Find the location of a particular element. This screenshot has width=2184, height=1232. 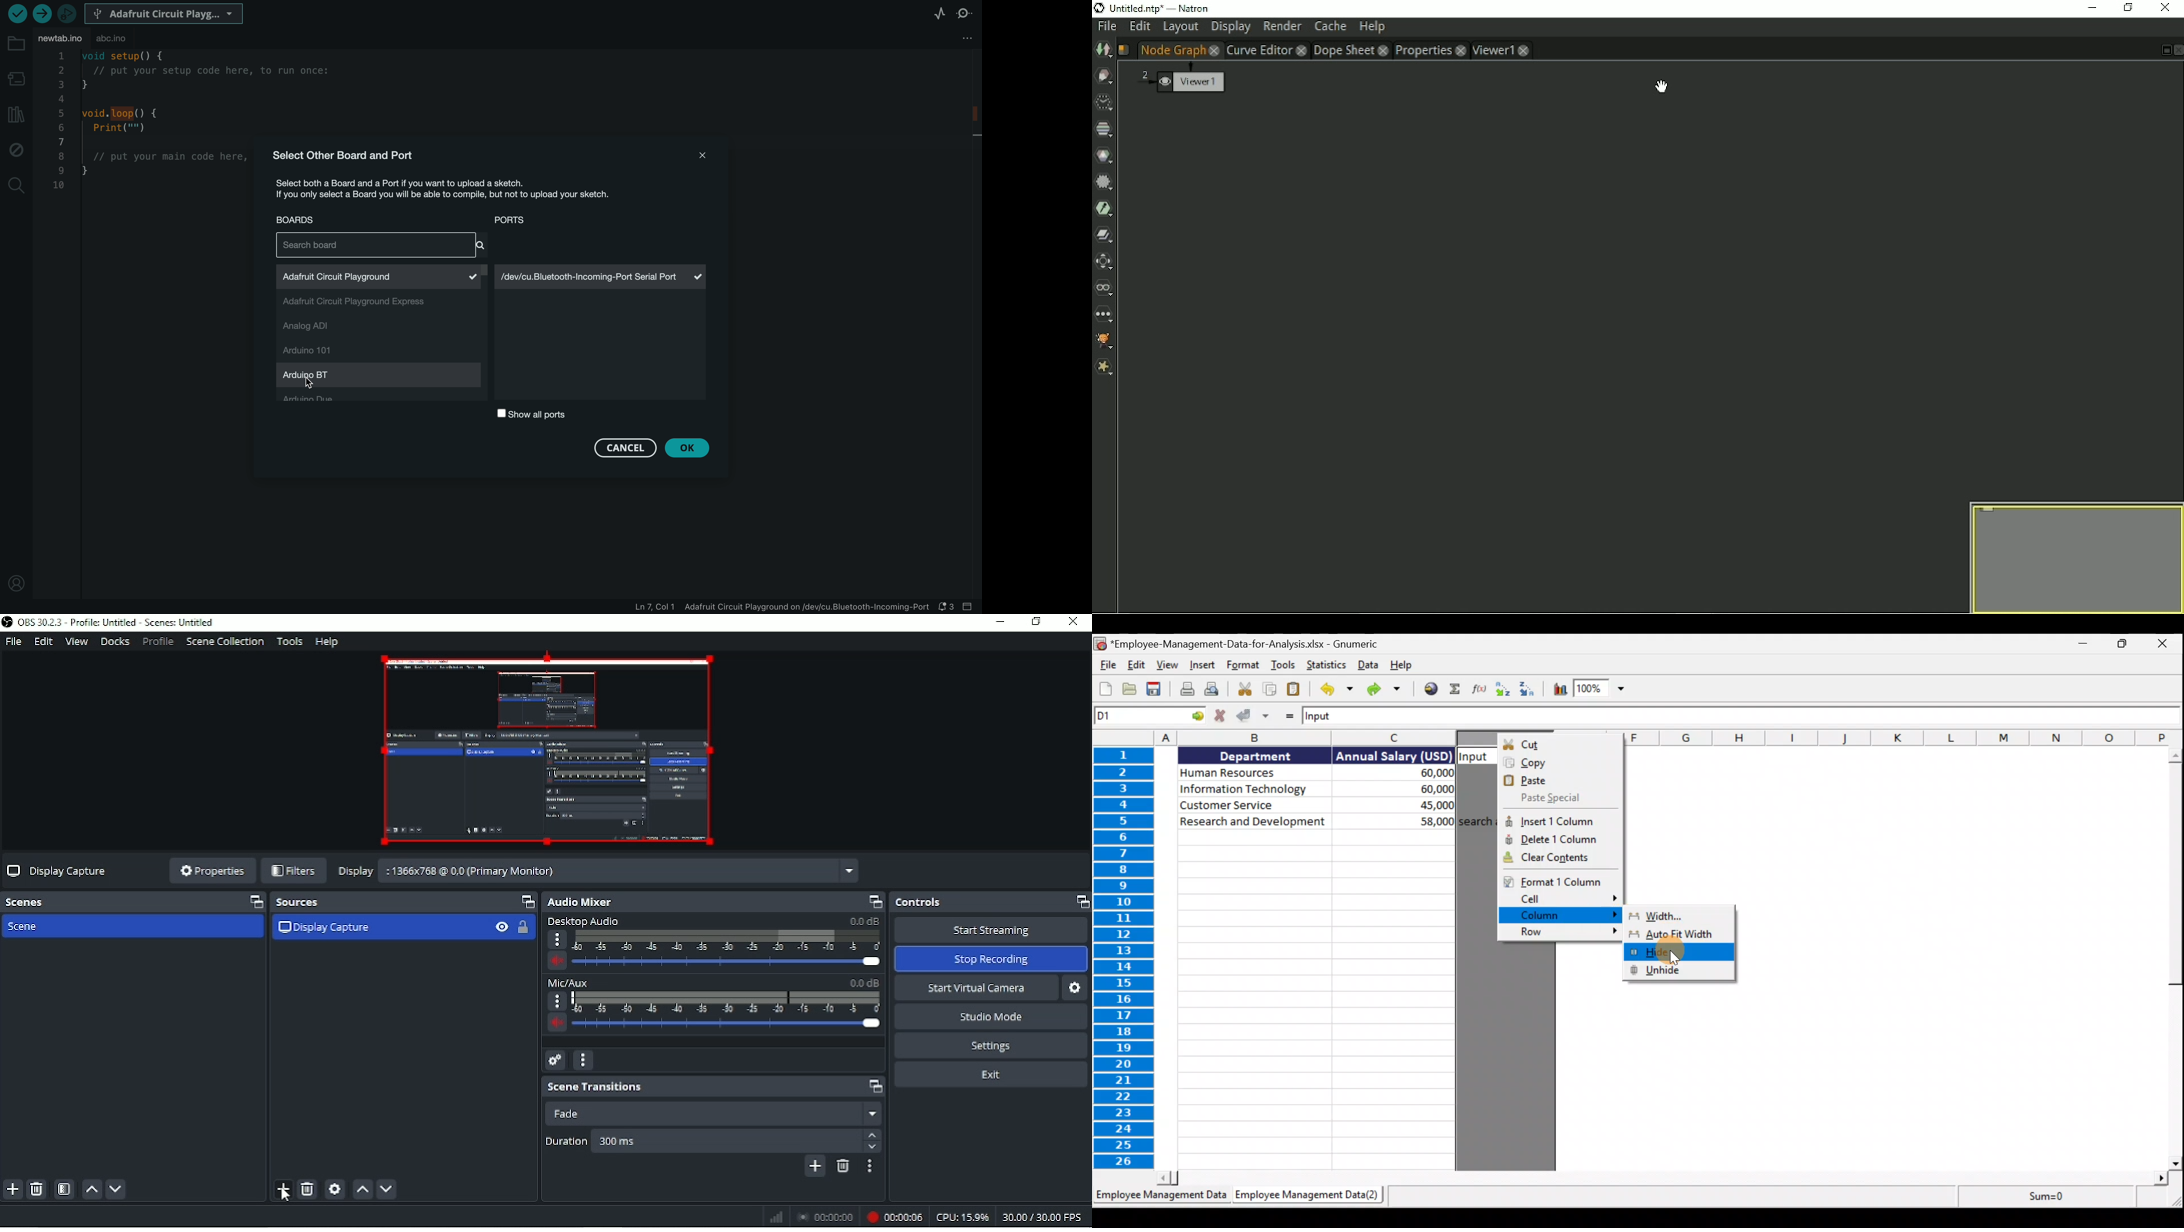

Move scene up is located at coordinates (90, 1189).